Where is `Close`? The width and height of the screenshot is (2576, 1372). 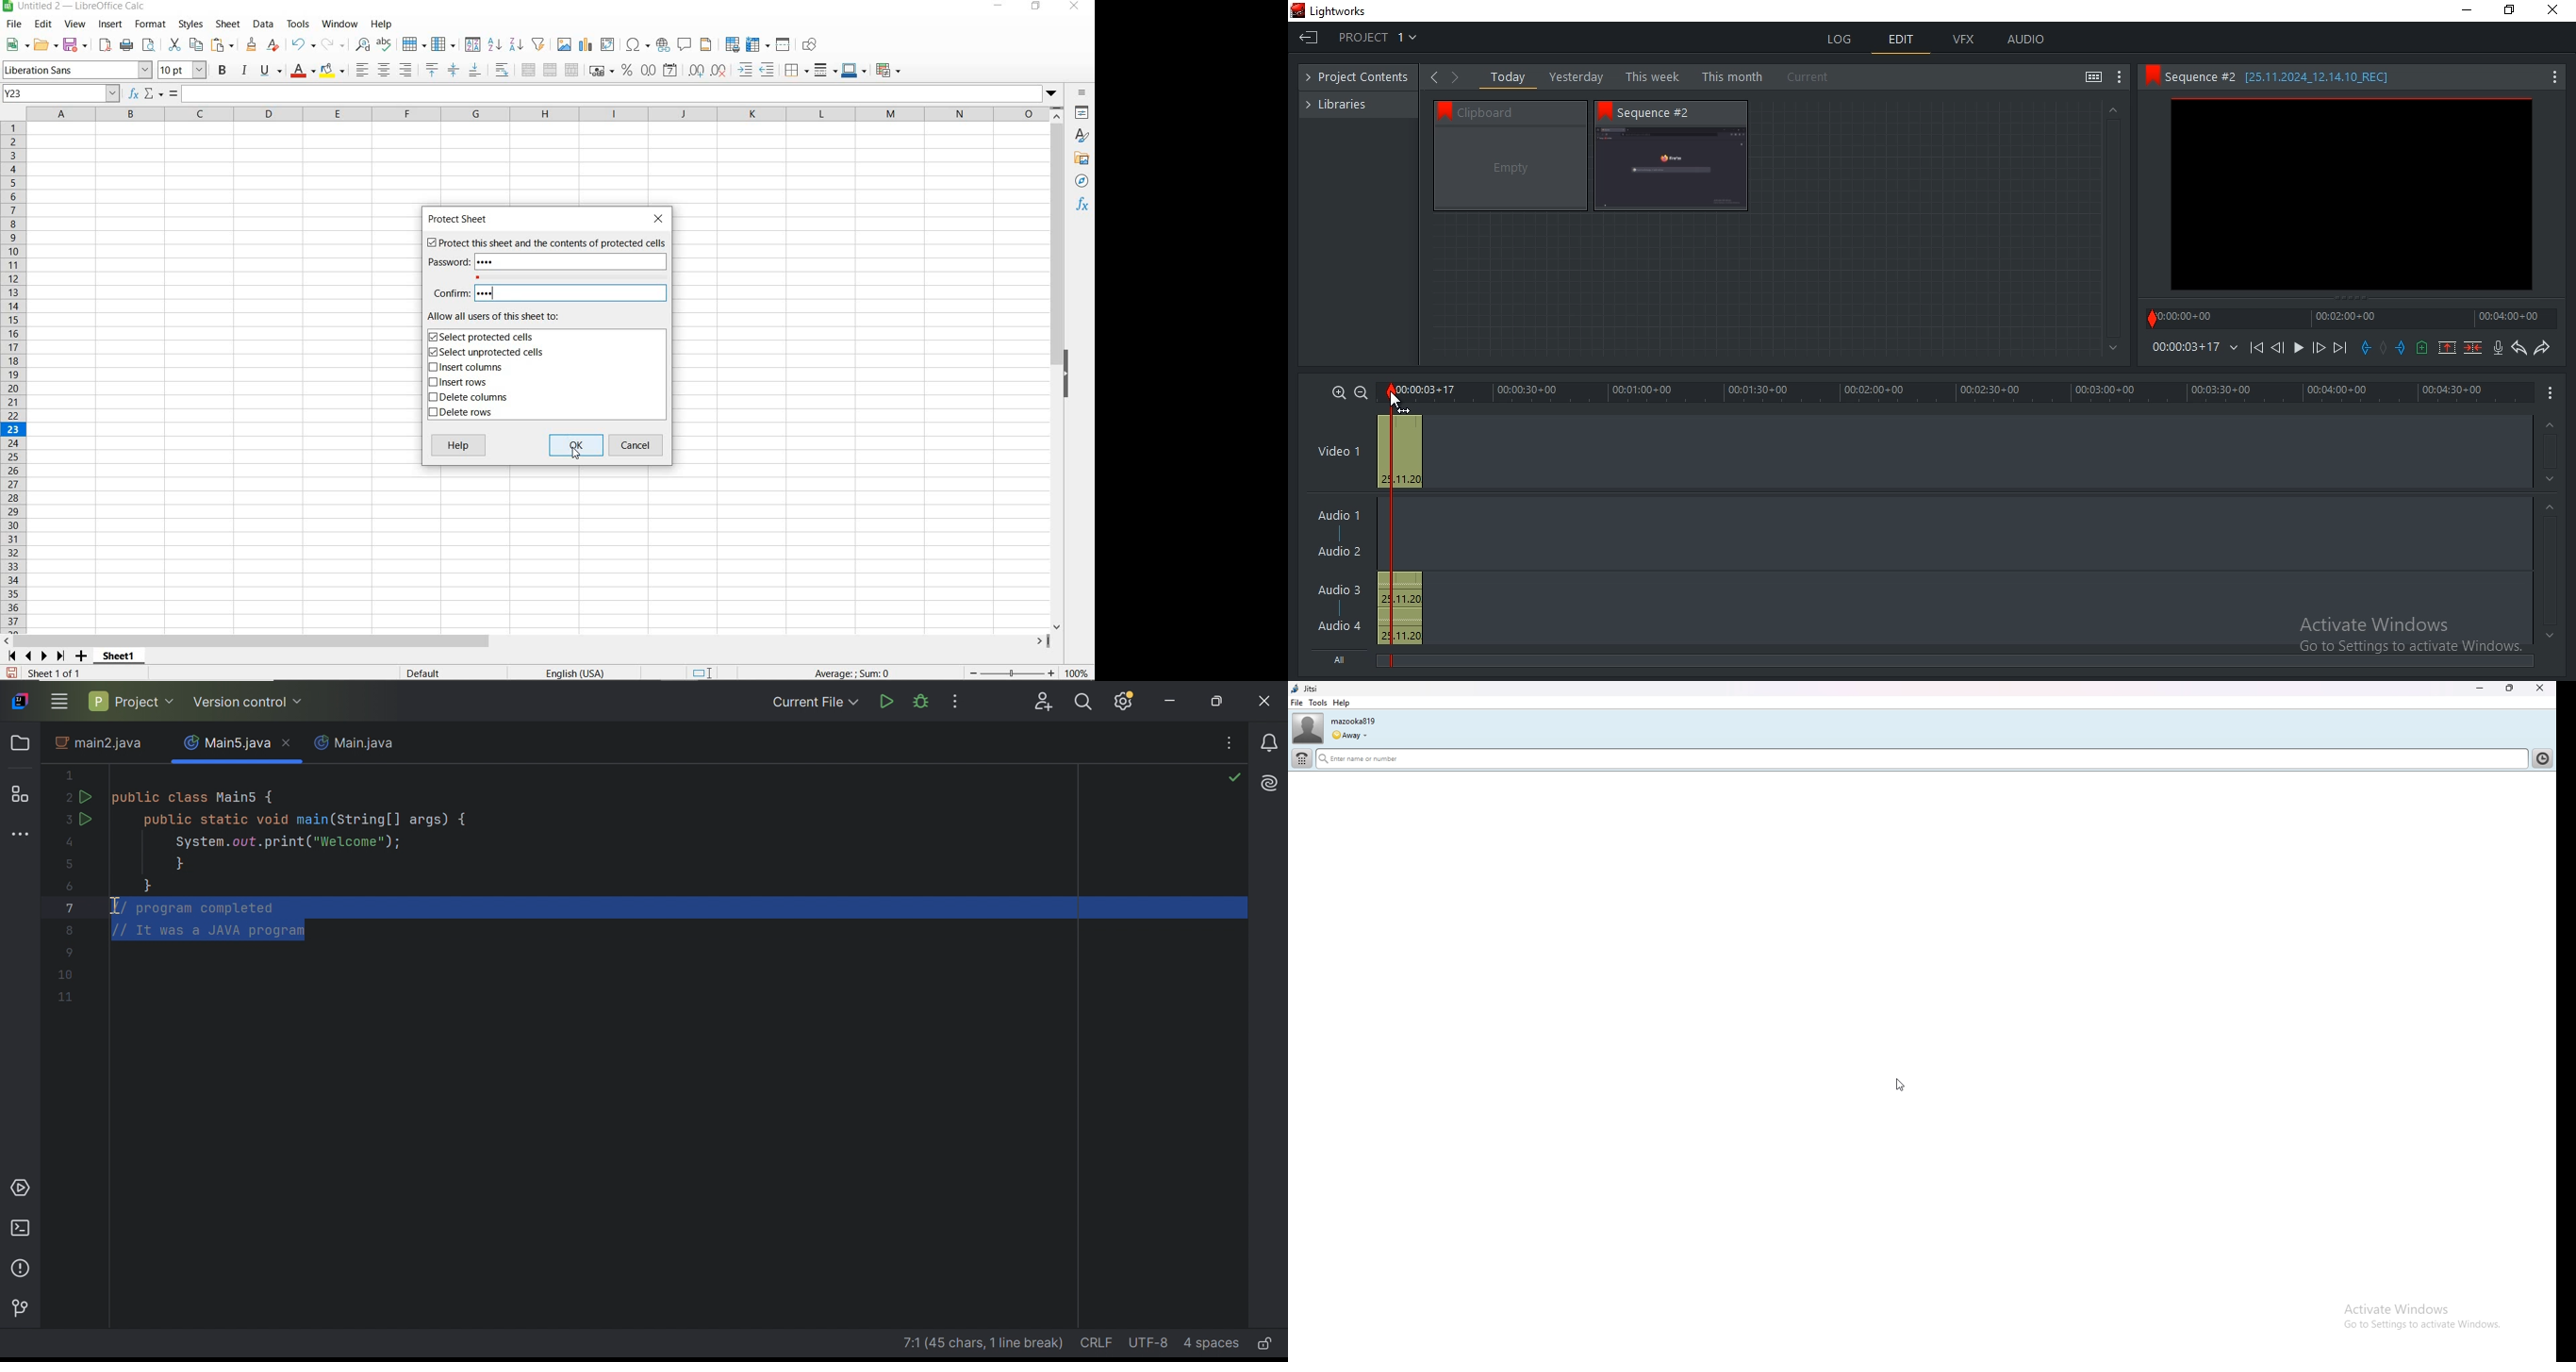 Close is located at coordinates (2556, 10).